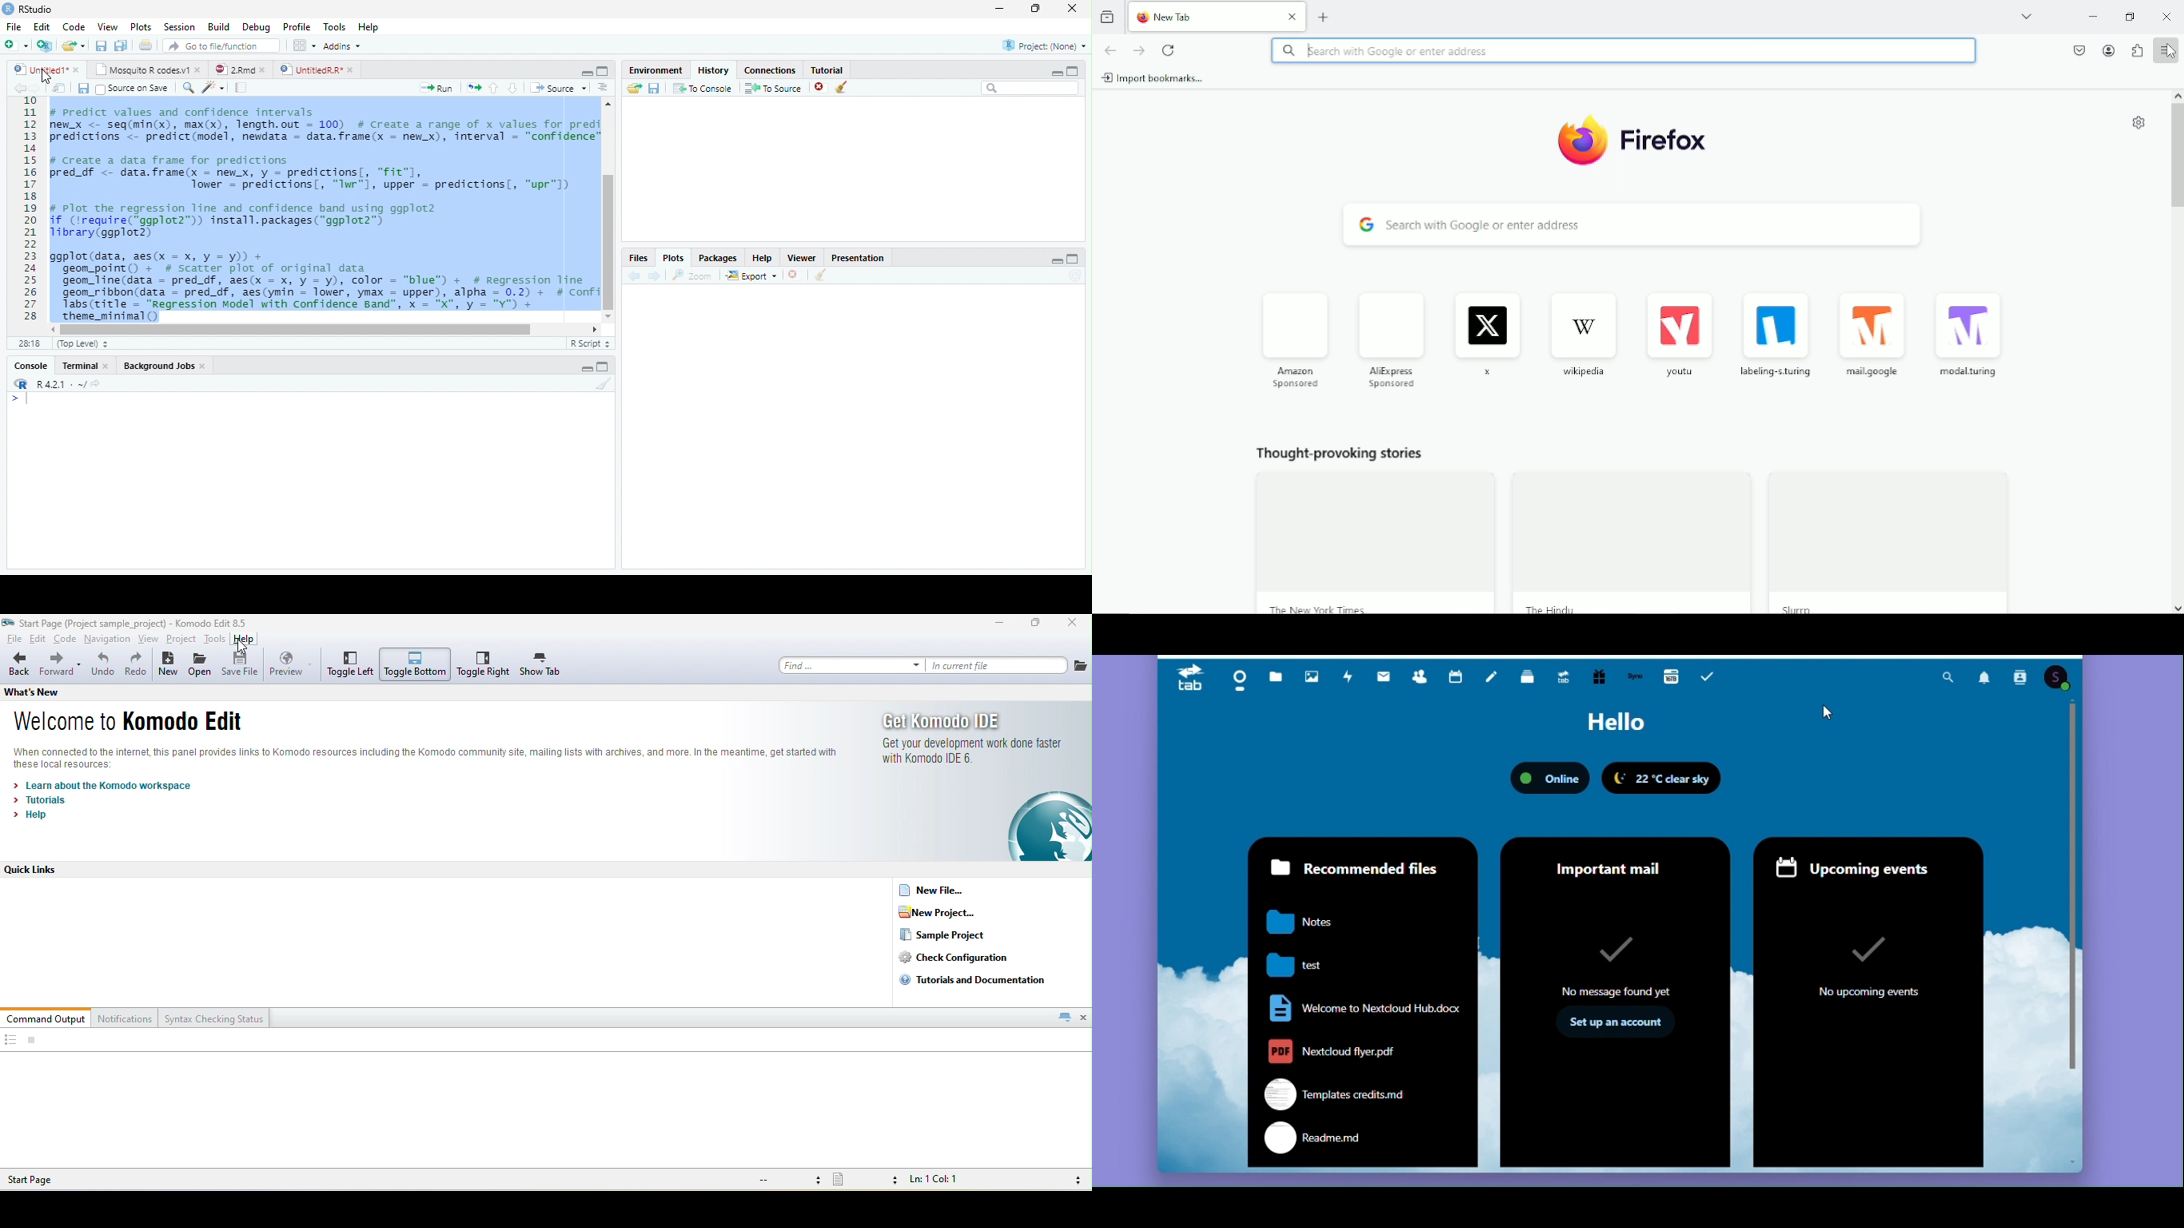  Describe the element at coordinates (30, 364) in the screenshot. I see `Console` at that location.